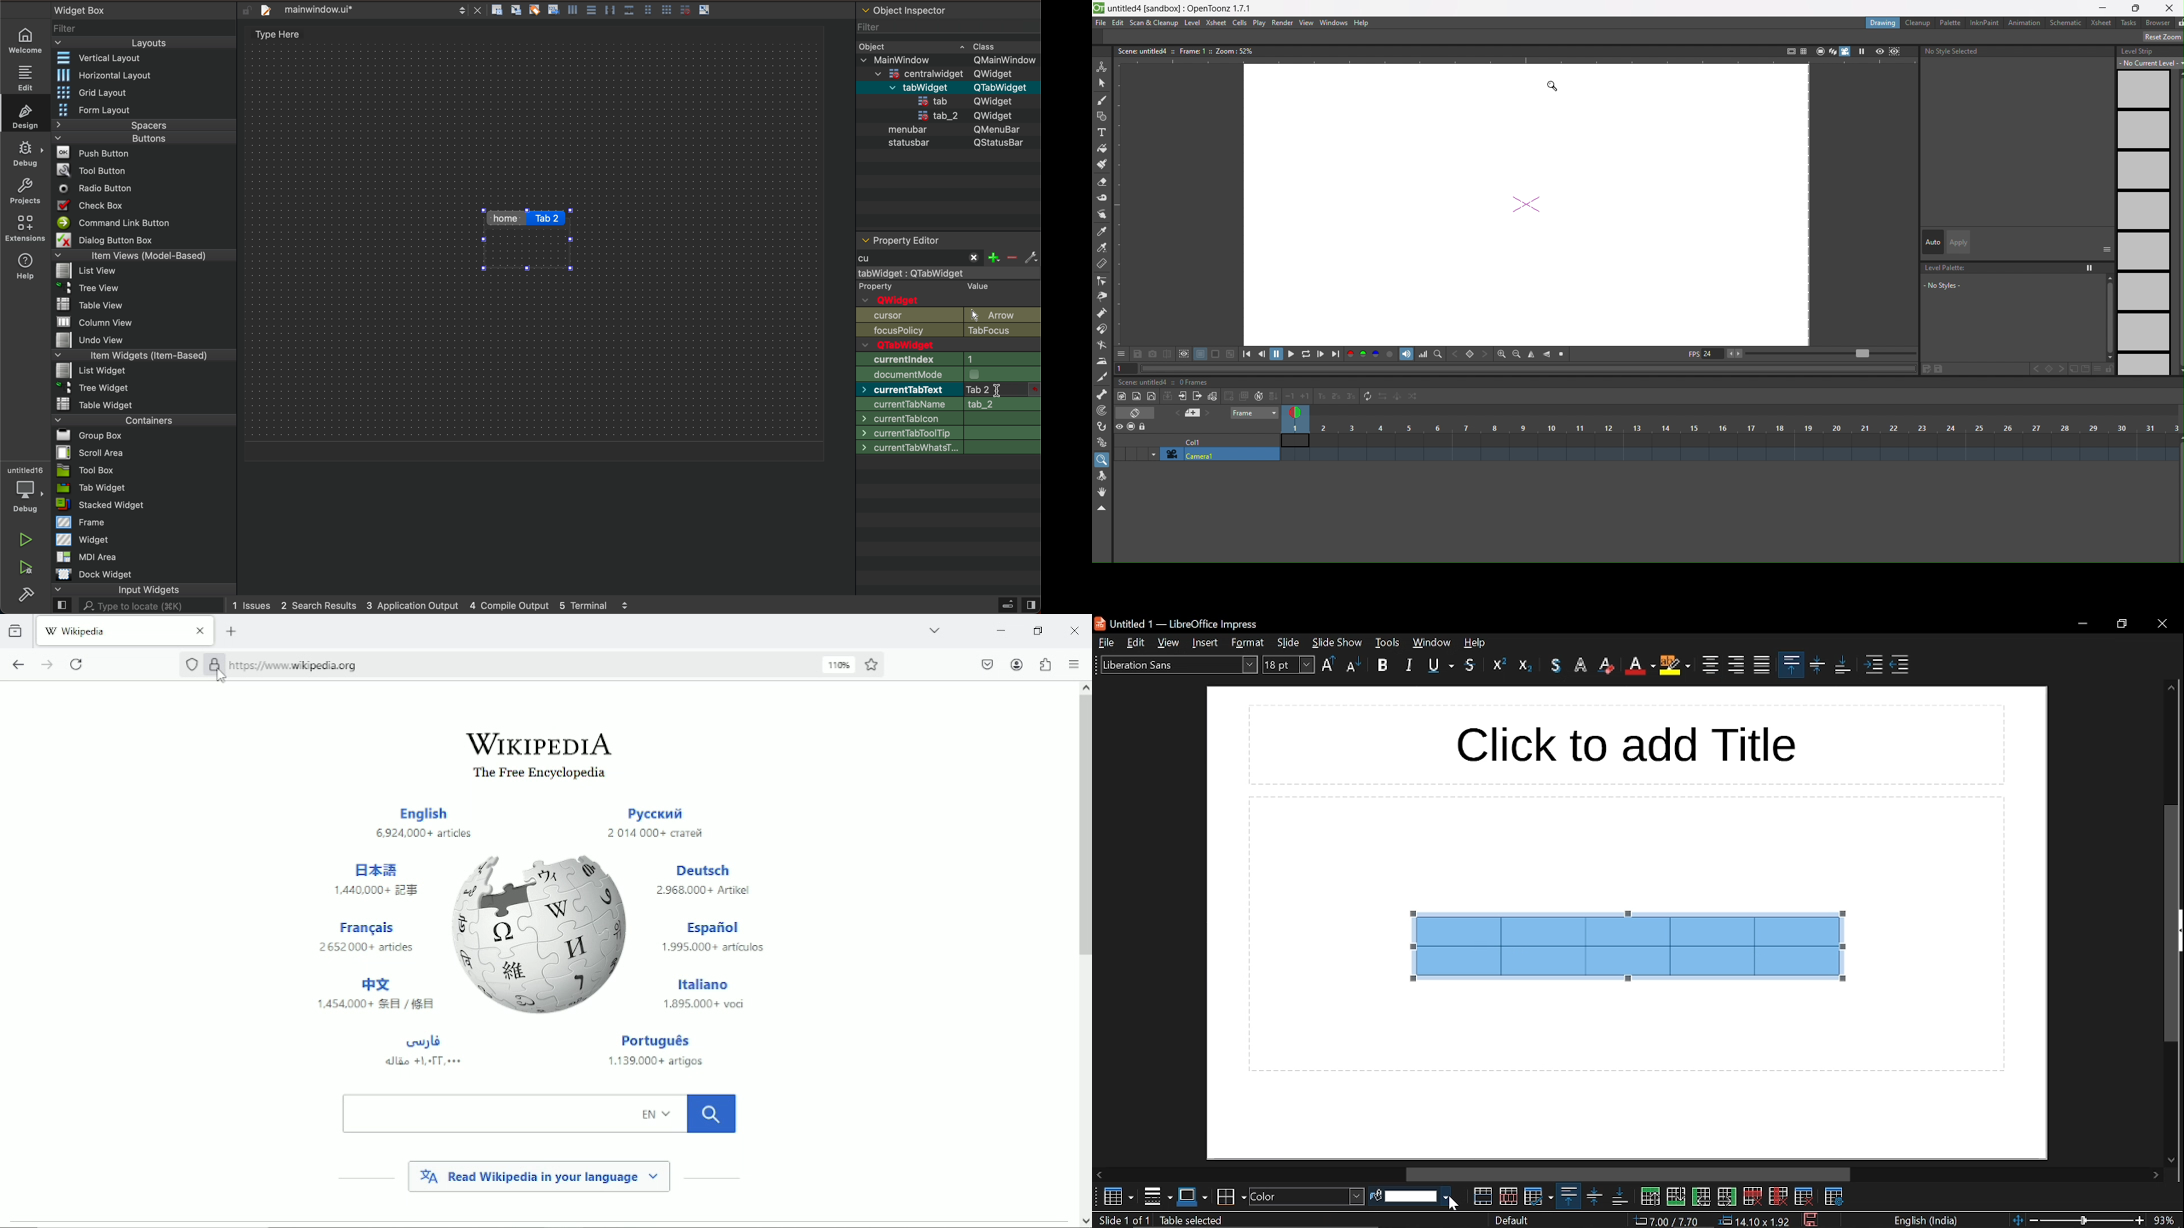  What do you see at coordinates (1735, 664) in the screenshot?
I see `align right` at bounding box center [1735, 664].